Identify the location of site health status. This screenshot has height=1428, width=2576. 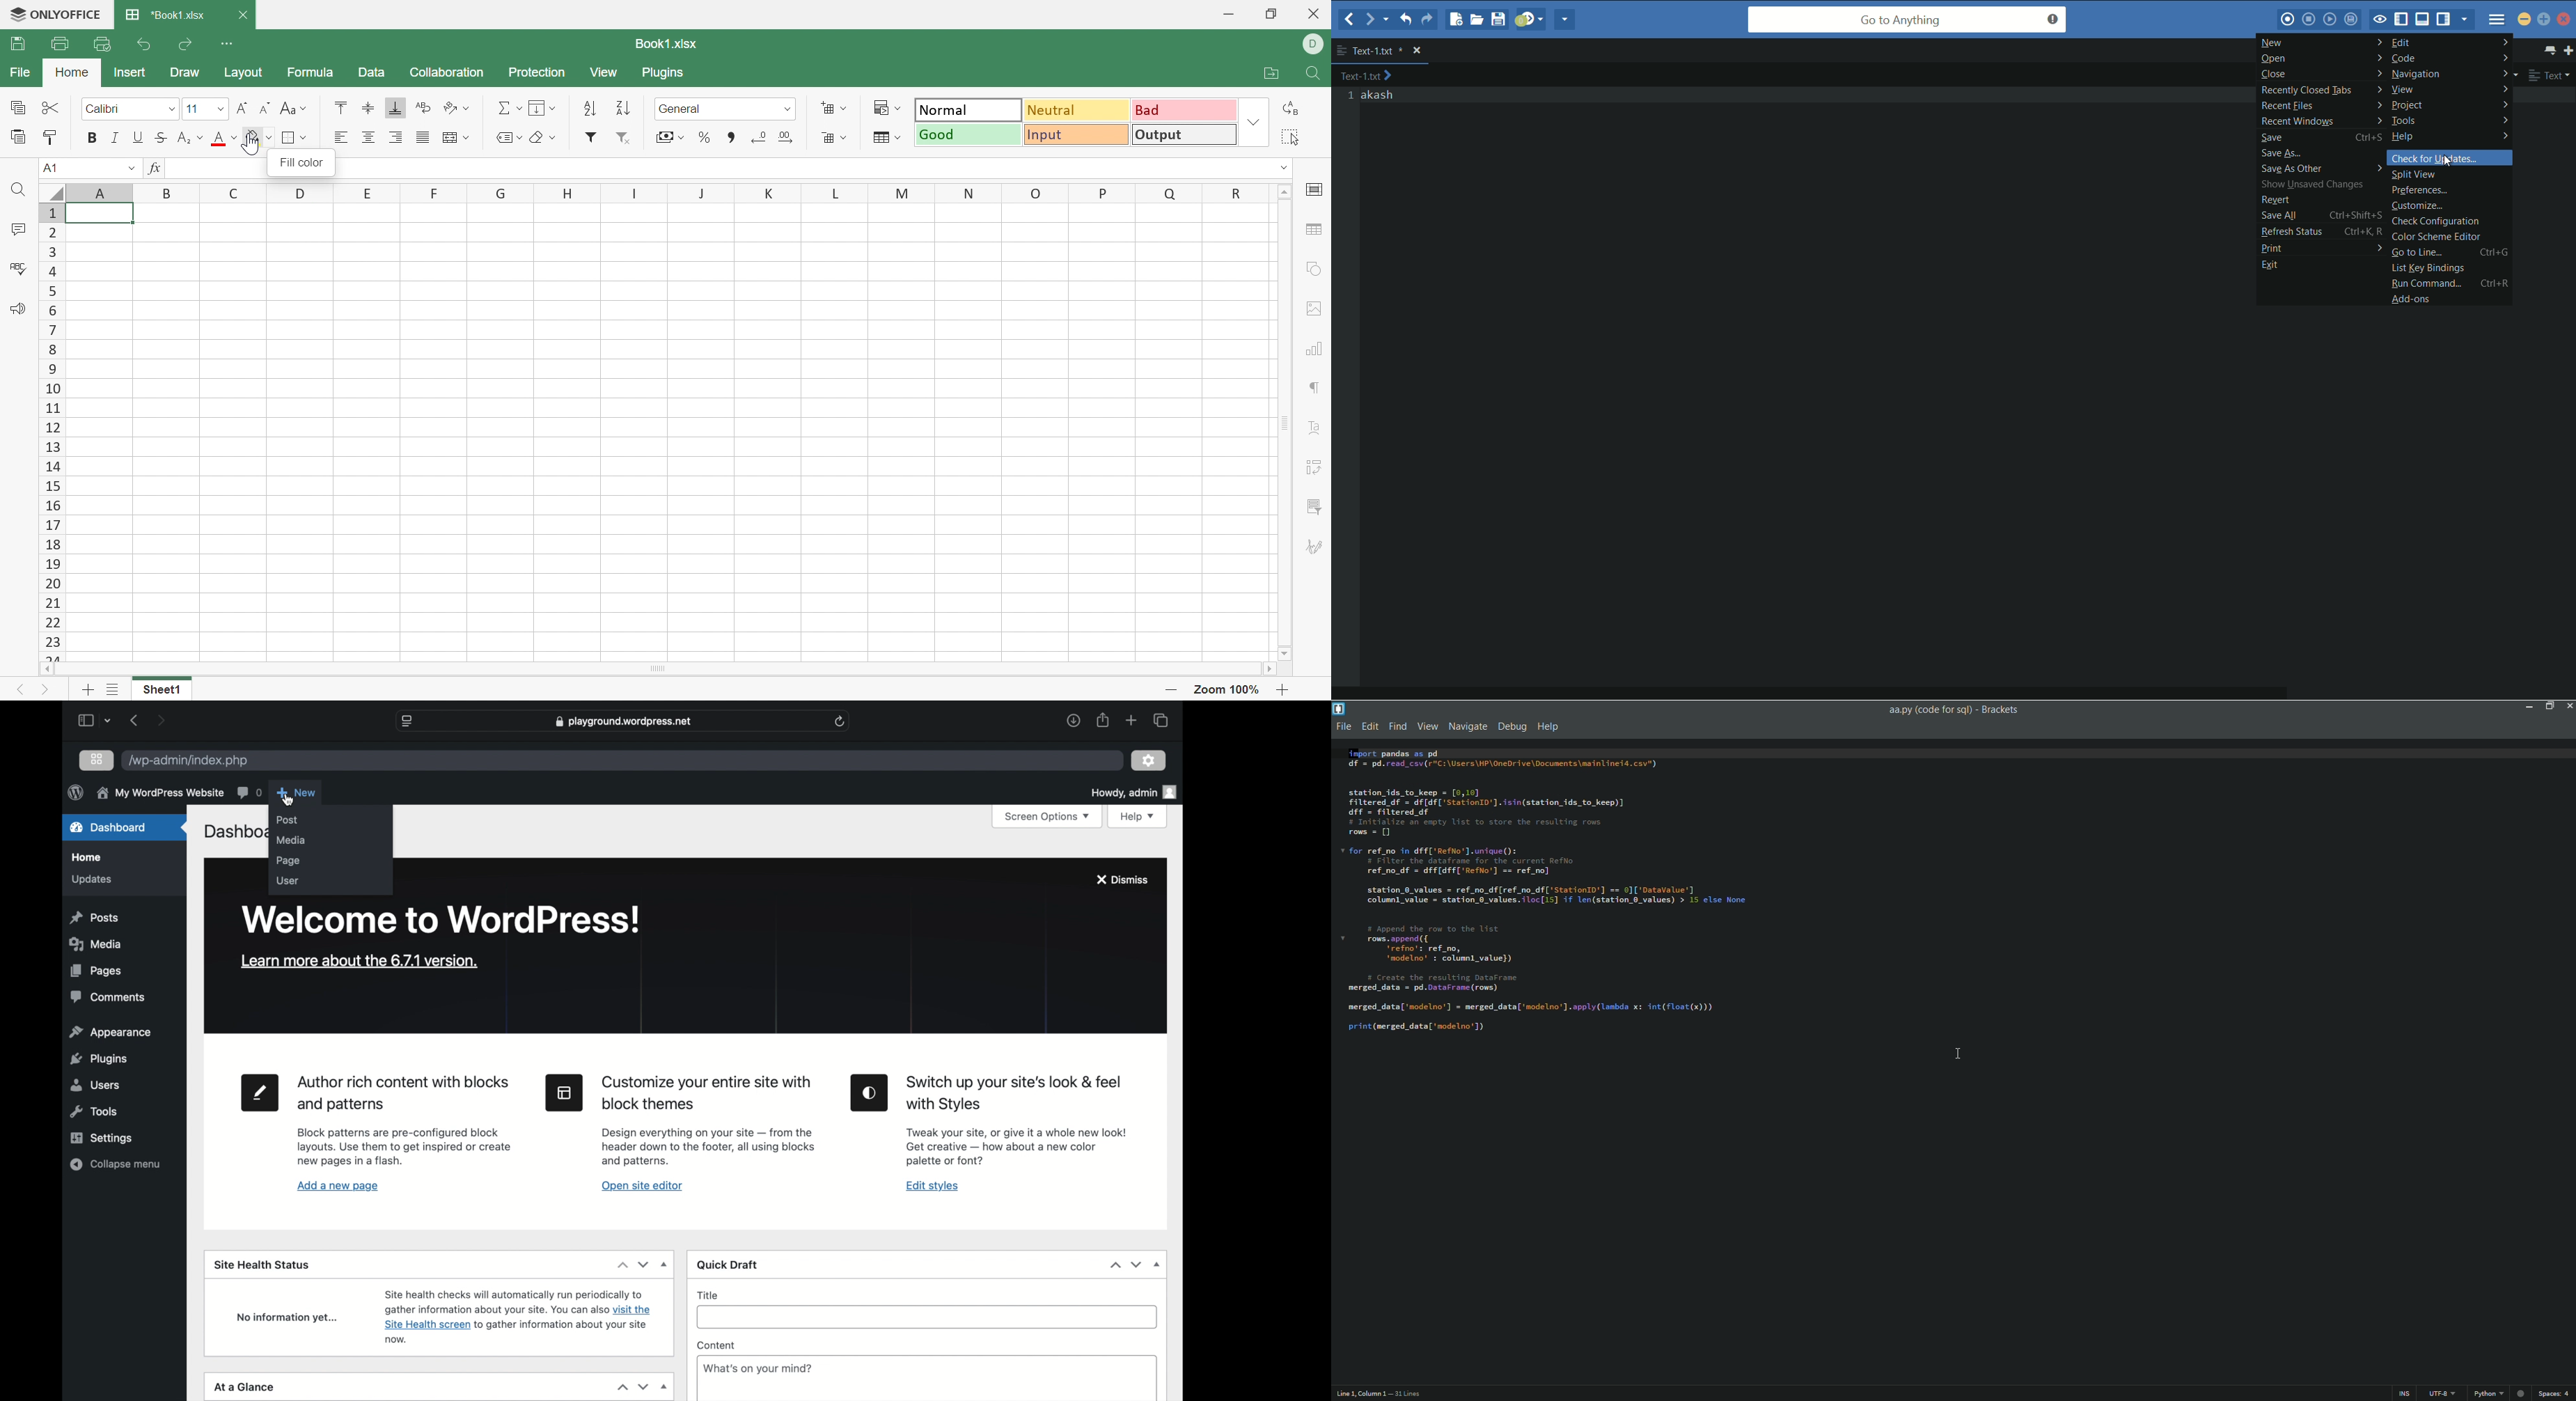
(261, 1265).